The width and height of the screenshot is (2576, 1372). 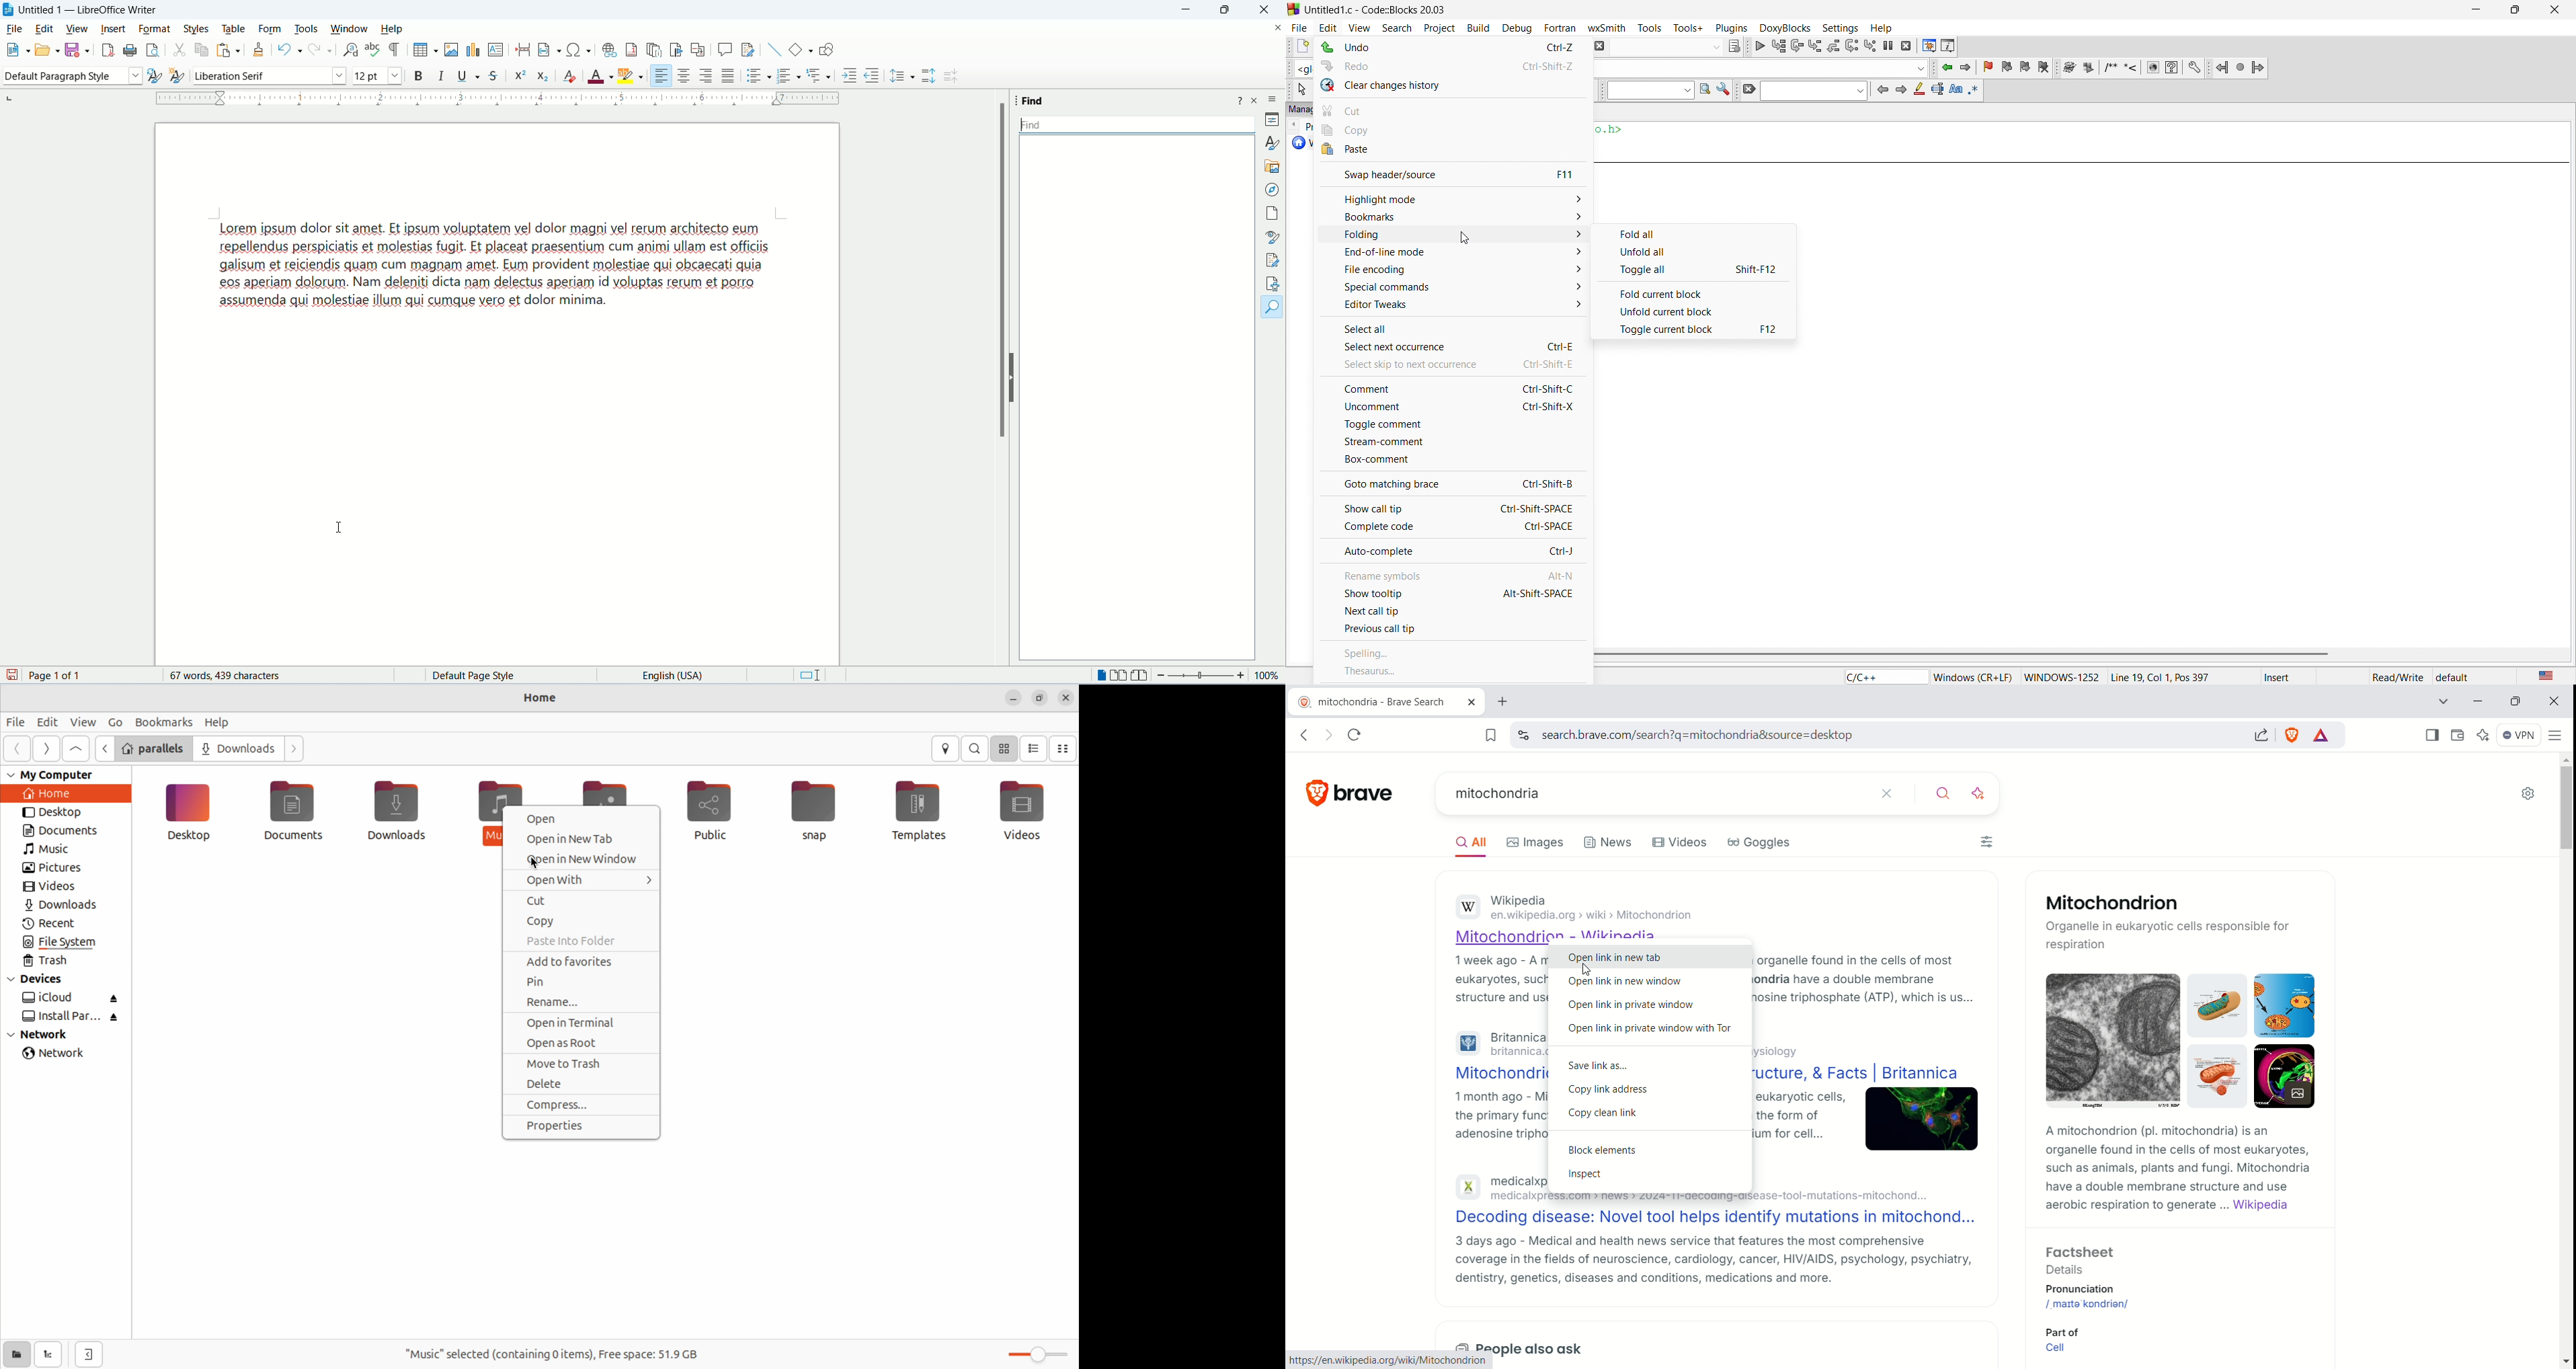 I want to click on settings, so click(x=1724, y=91).